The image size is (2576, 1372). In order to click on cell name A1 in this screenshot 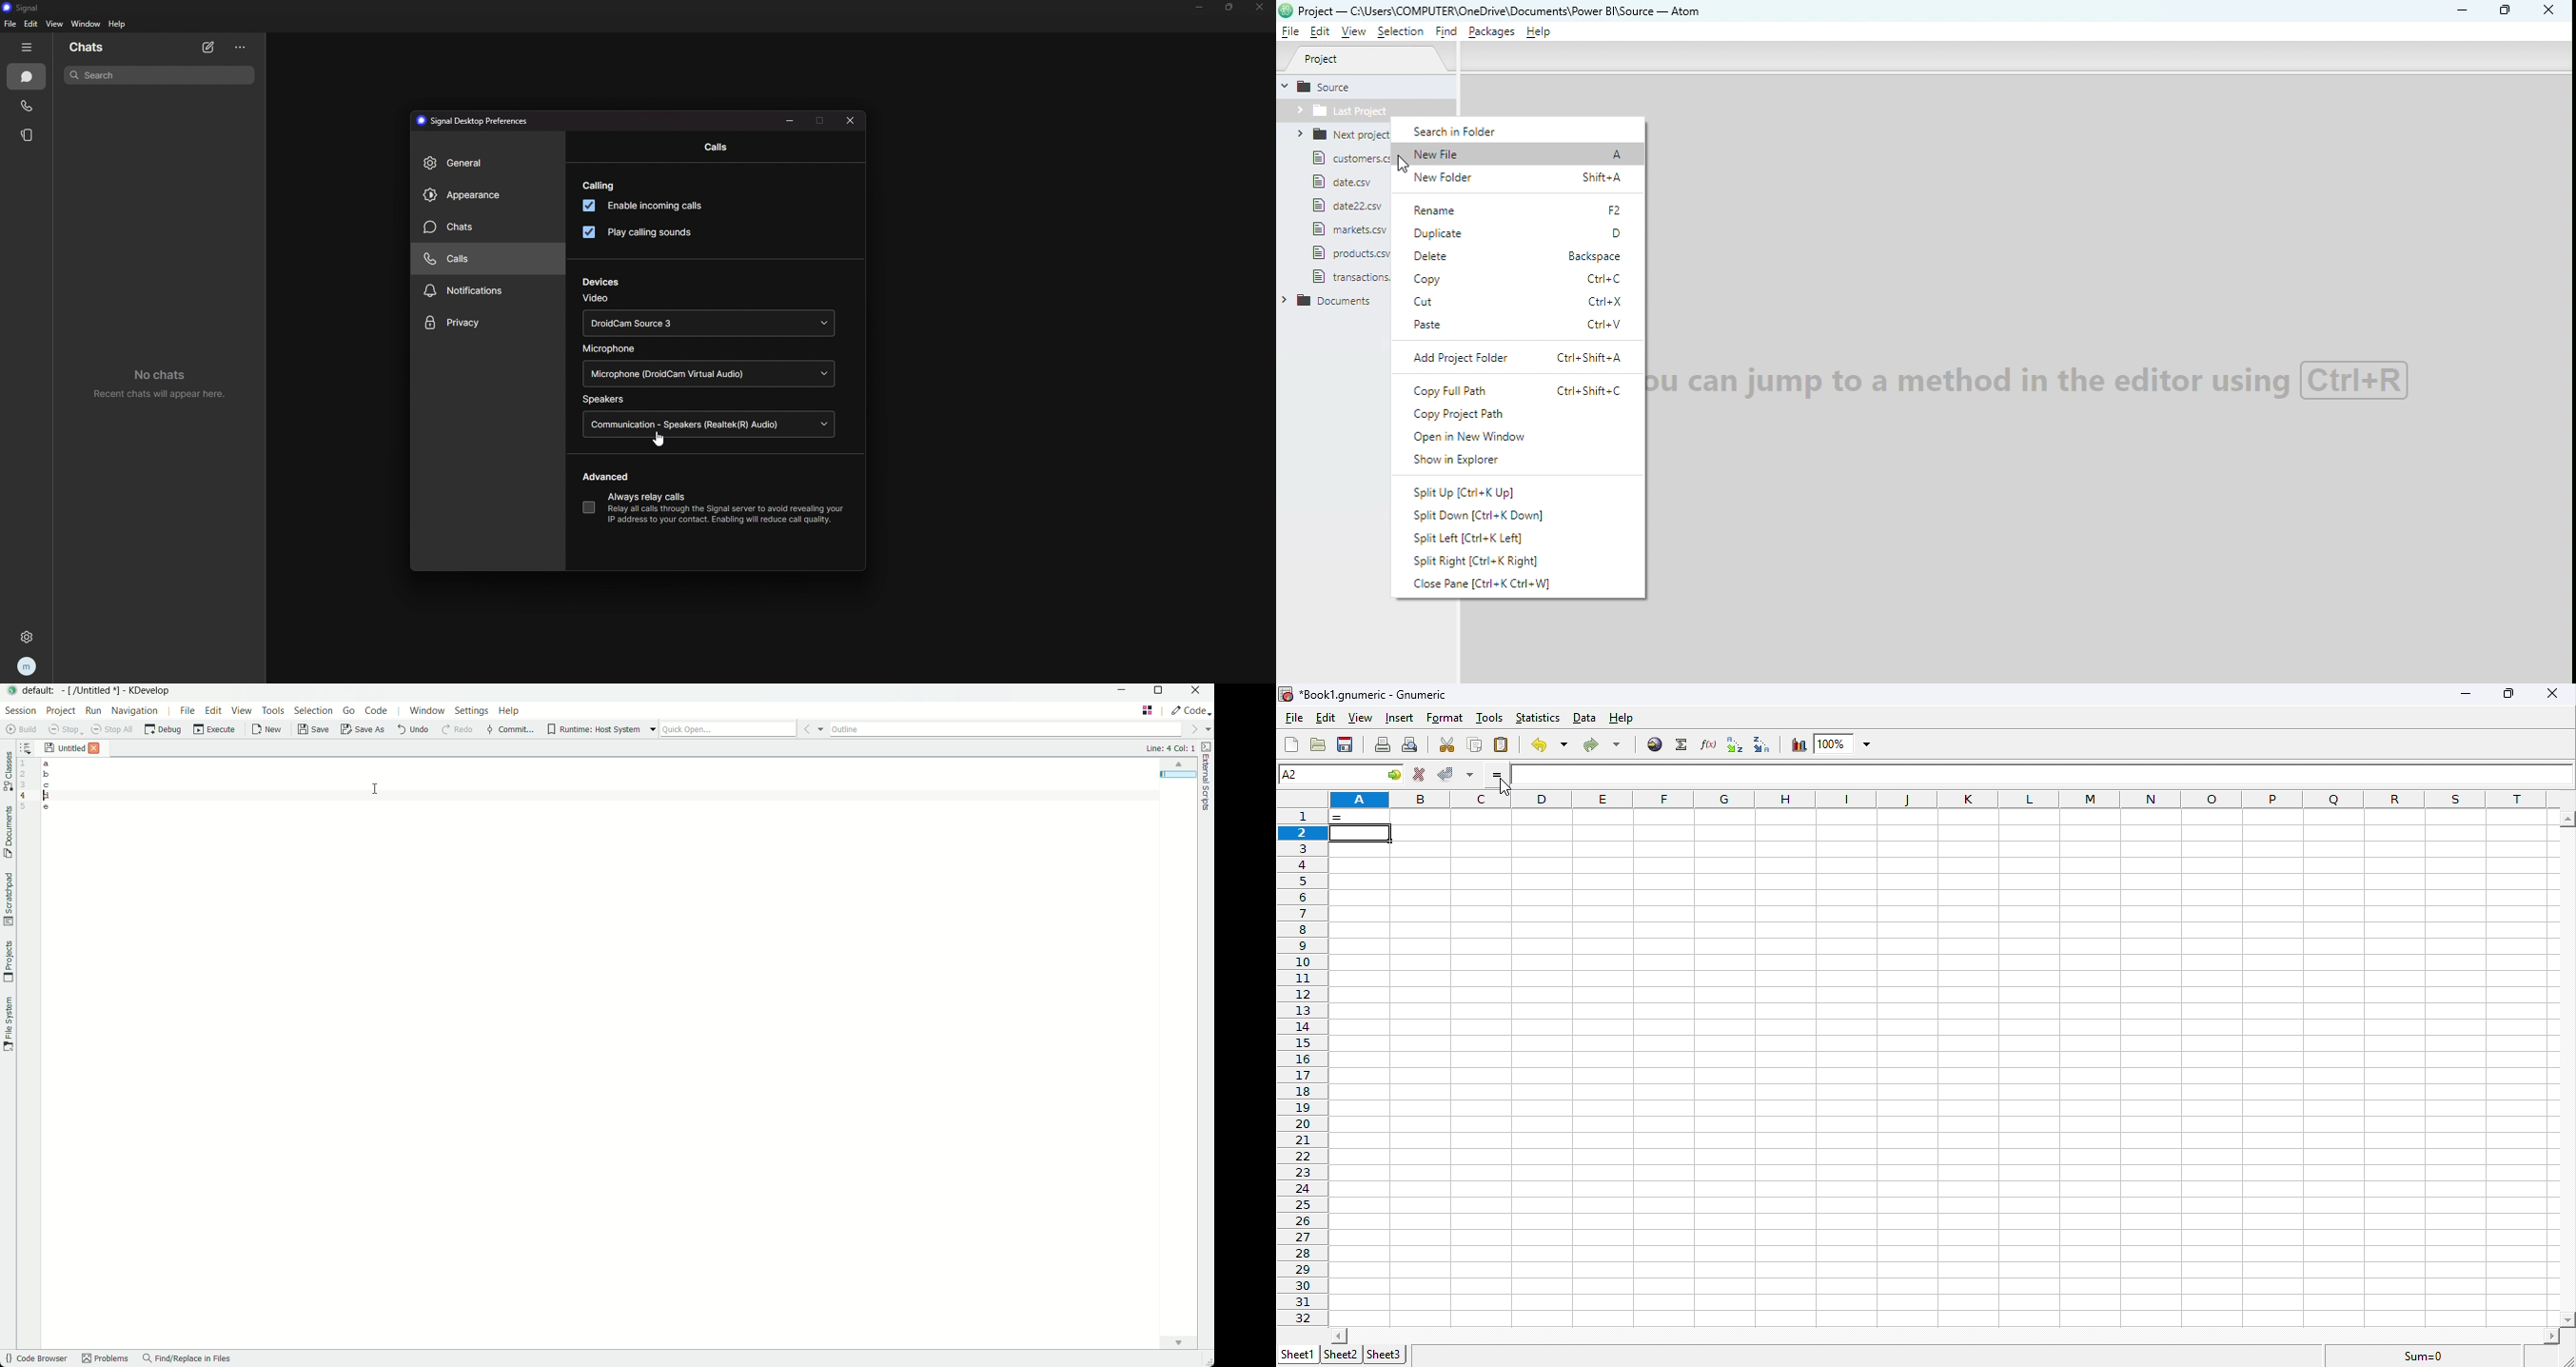, I will do `click(1328, 772)`.